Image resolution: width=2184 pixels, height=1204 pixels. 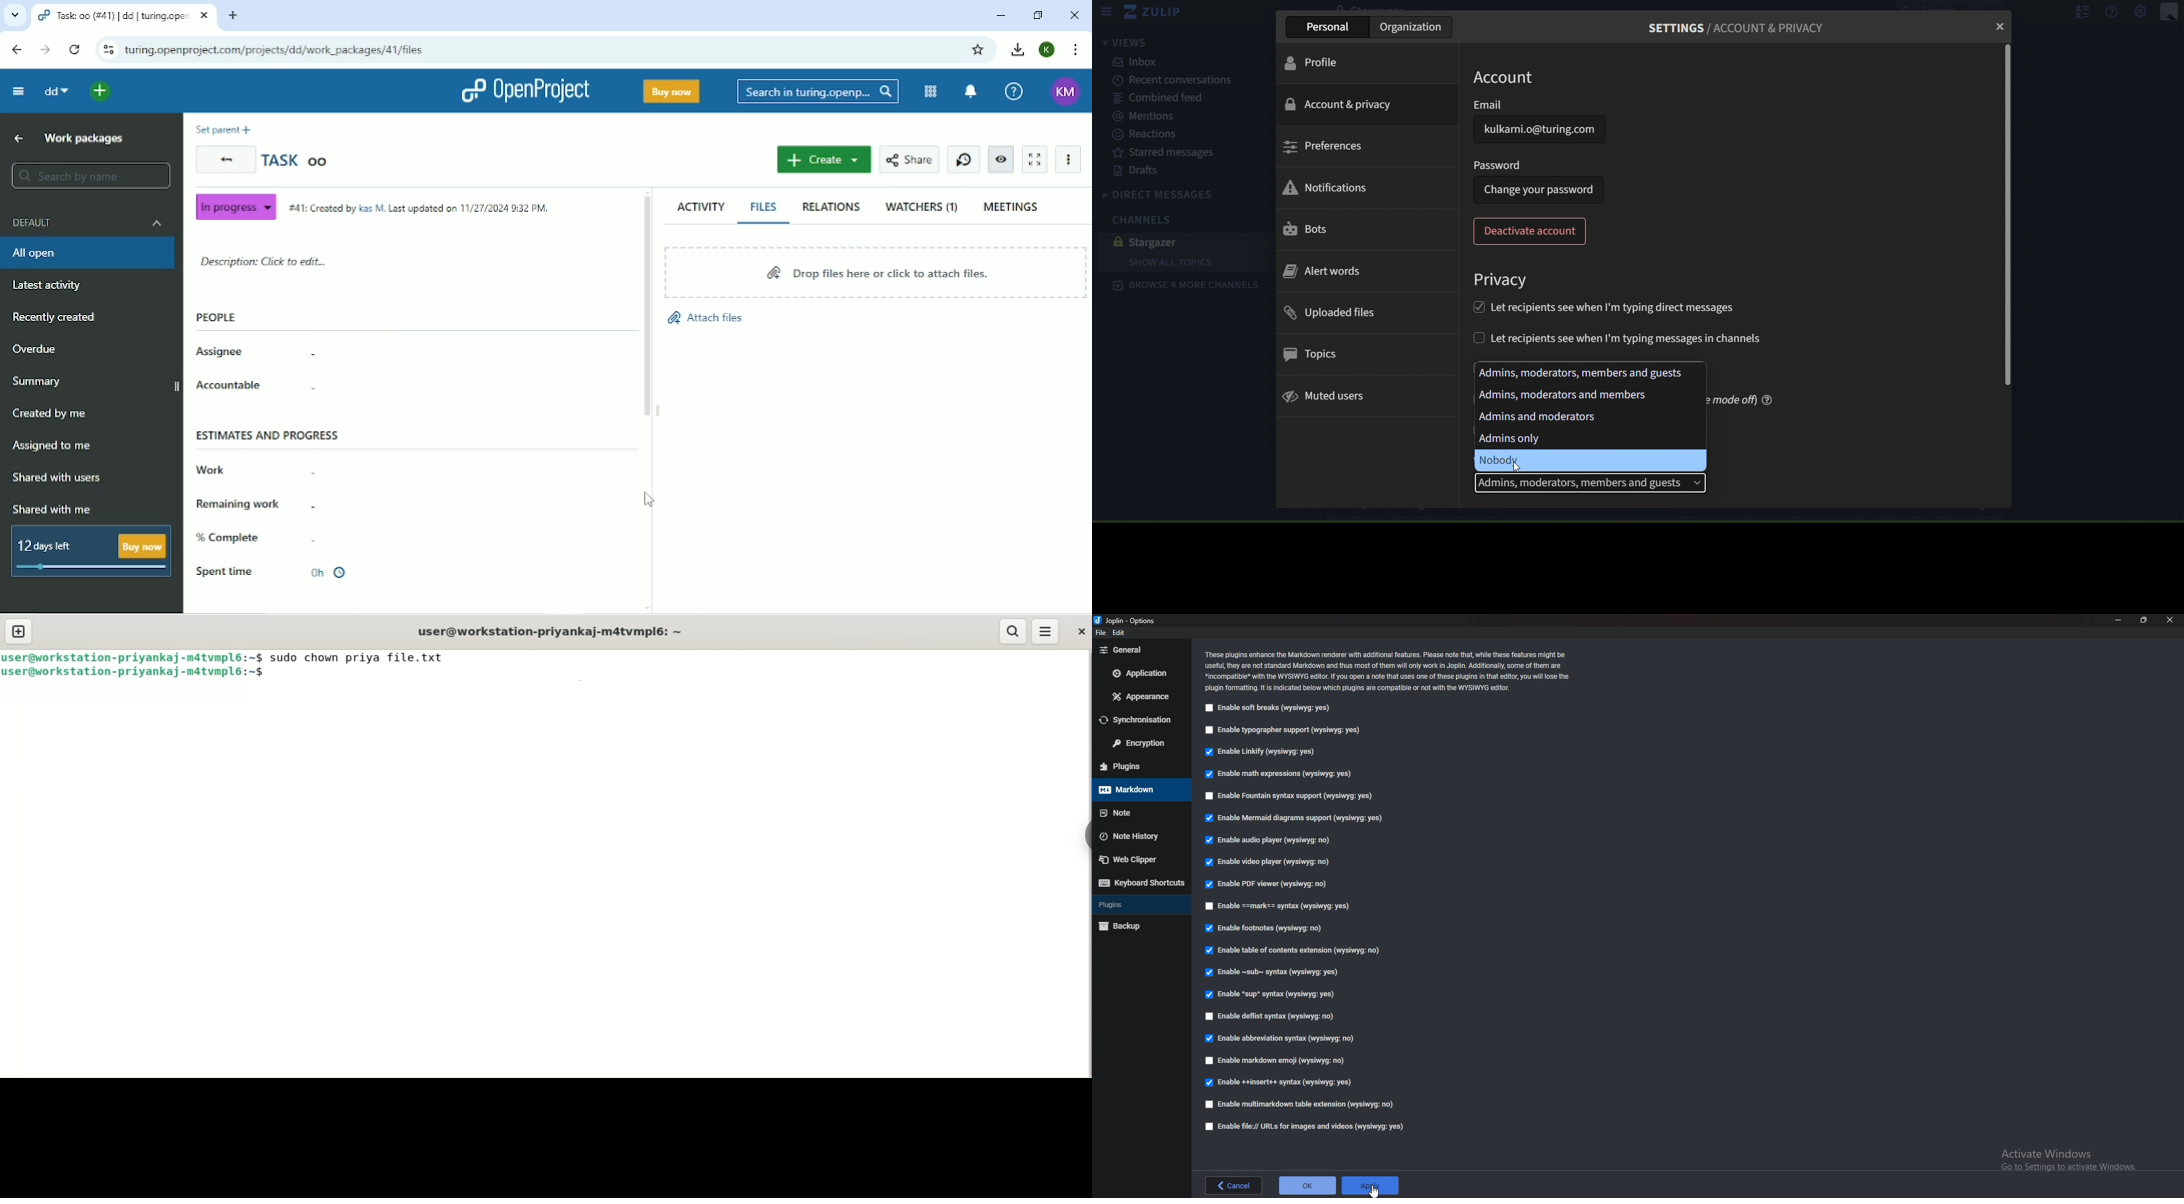 What do you see at coordinates (1328, 395) in the screenshot?
I see `muted users` at bounding box center [1328, 395].